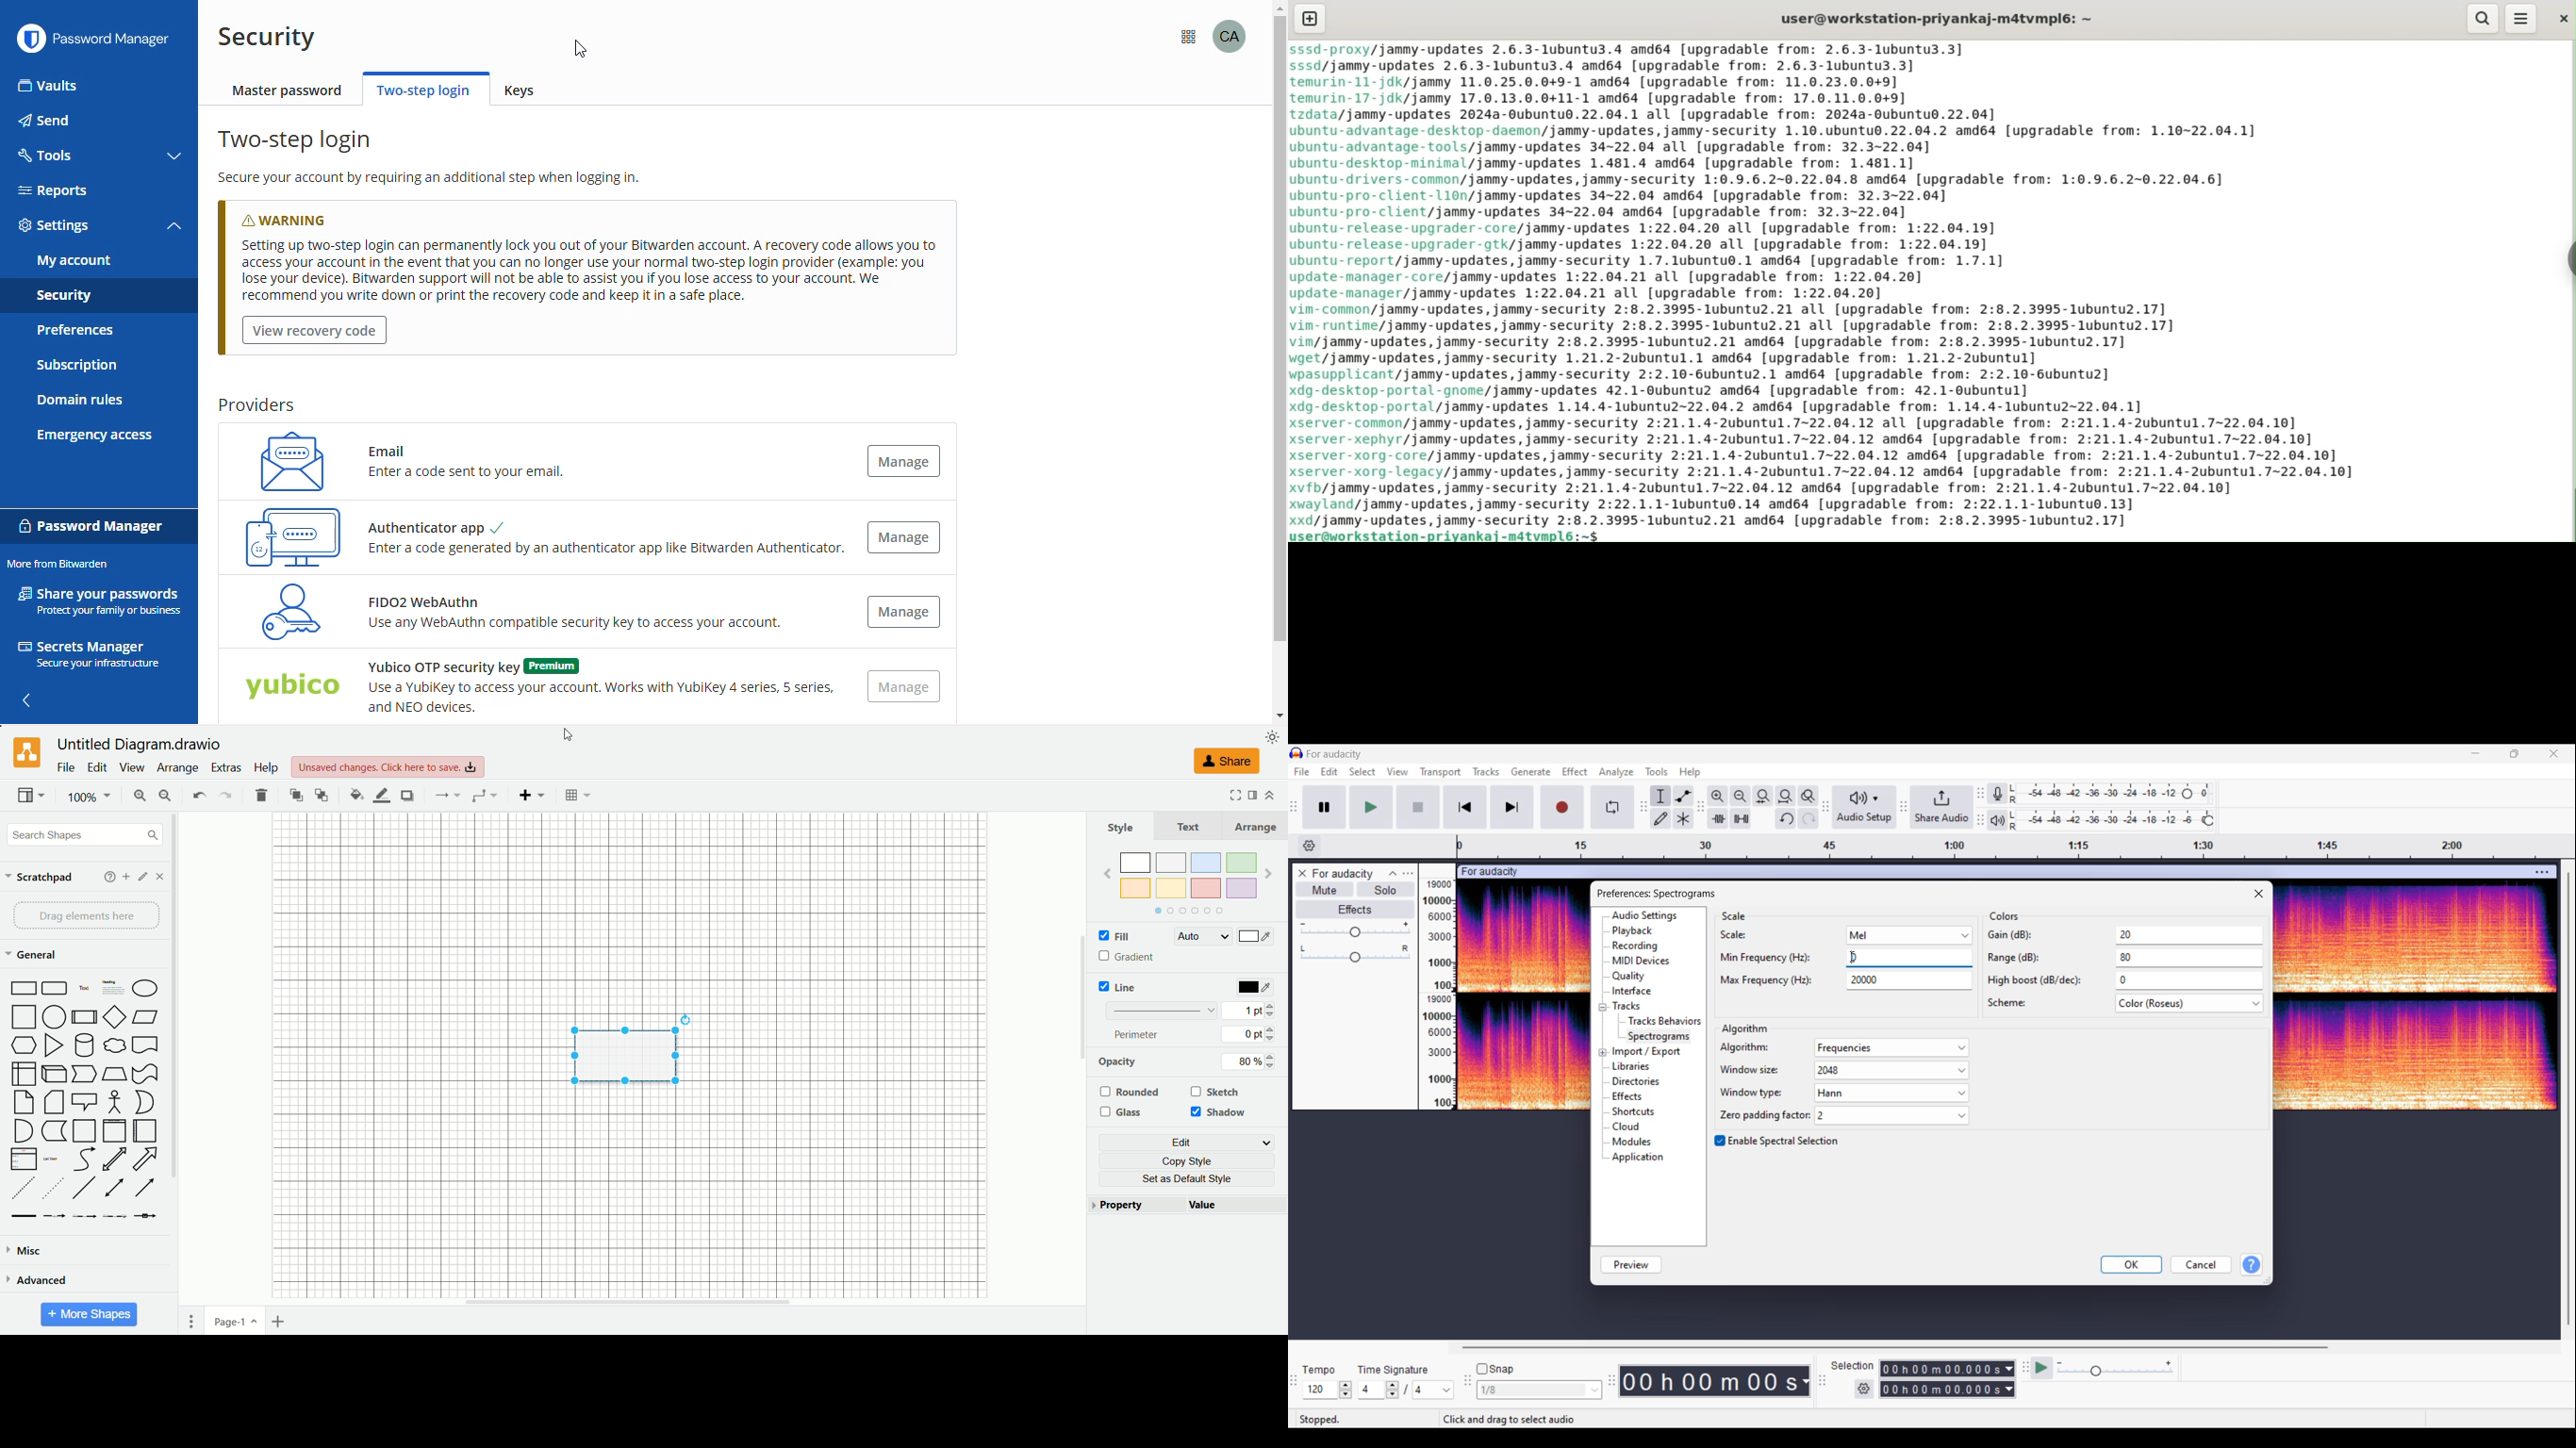  I want to click on Text box highlighted due to selection by cursor, so click(1846, 959).